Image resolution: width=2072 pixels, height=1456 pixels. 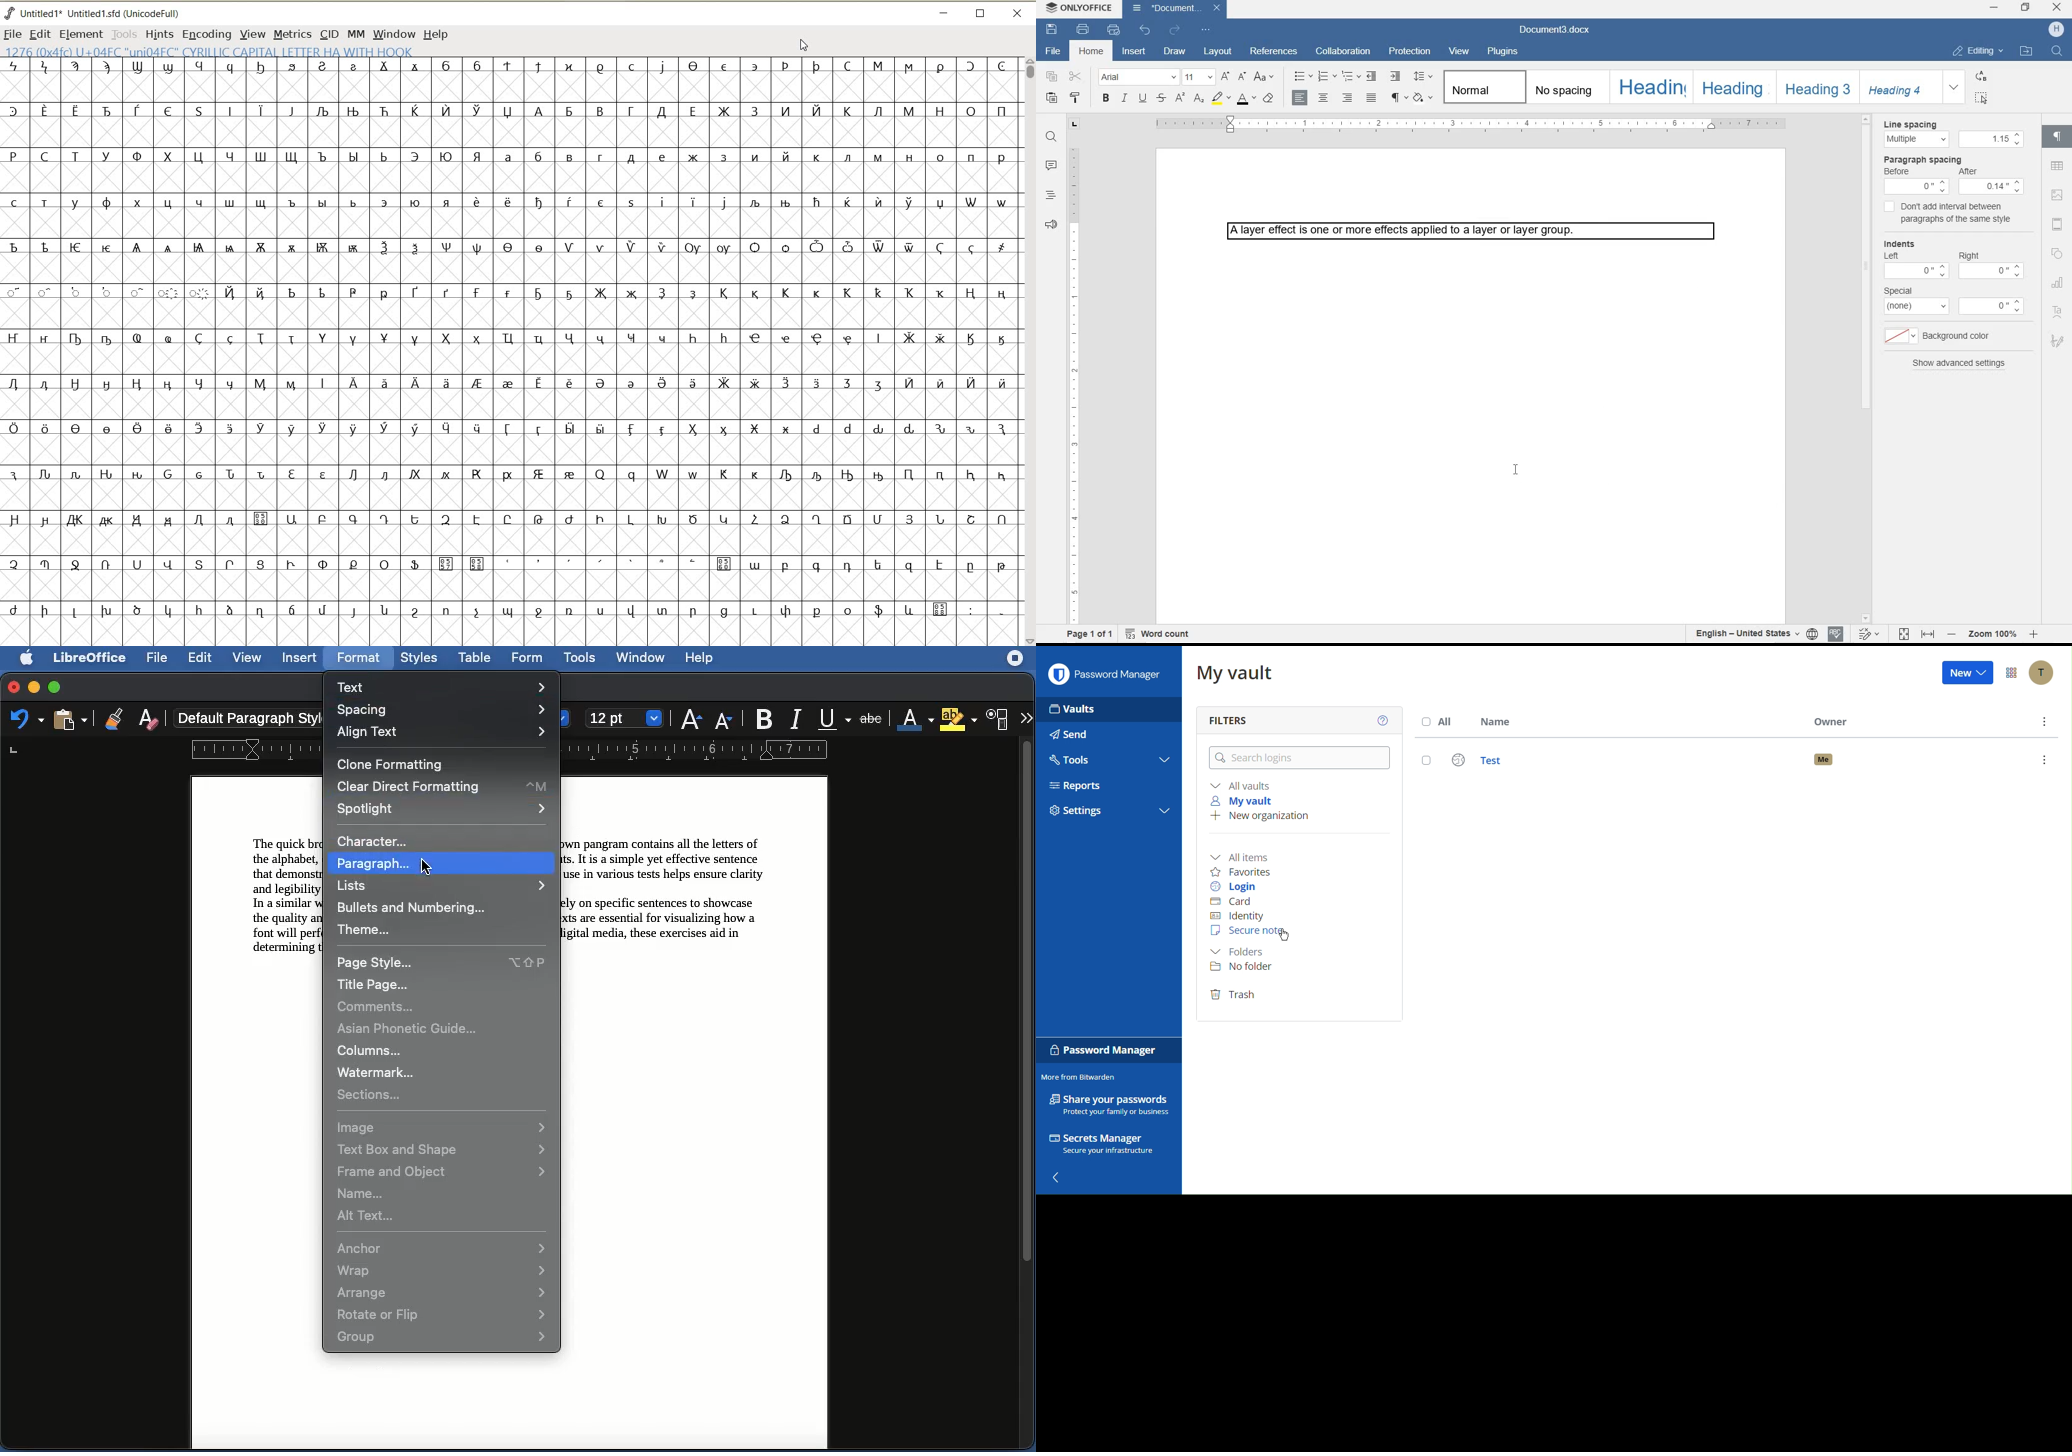 I want to click on SYSTEM NAME, so click(x=1079, y=9).